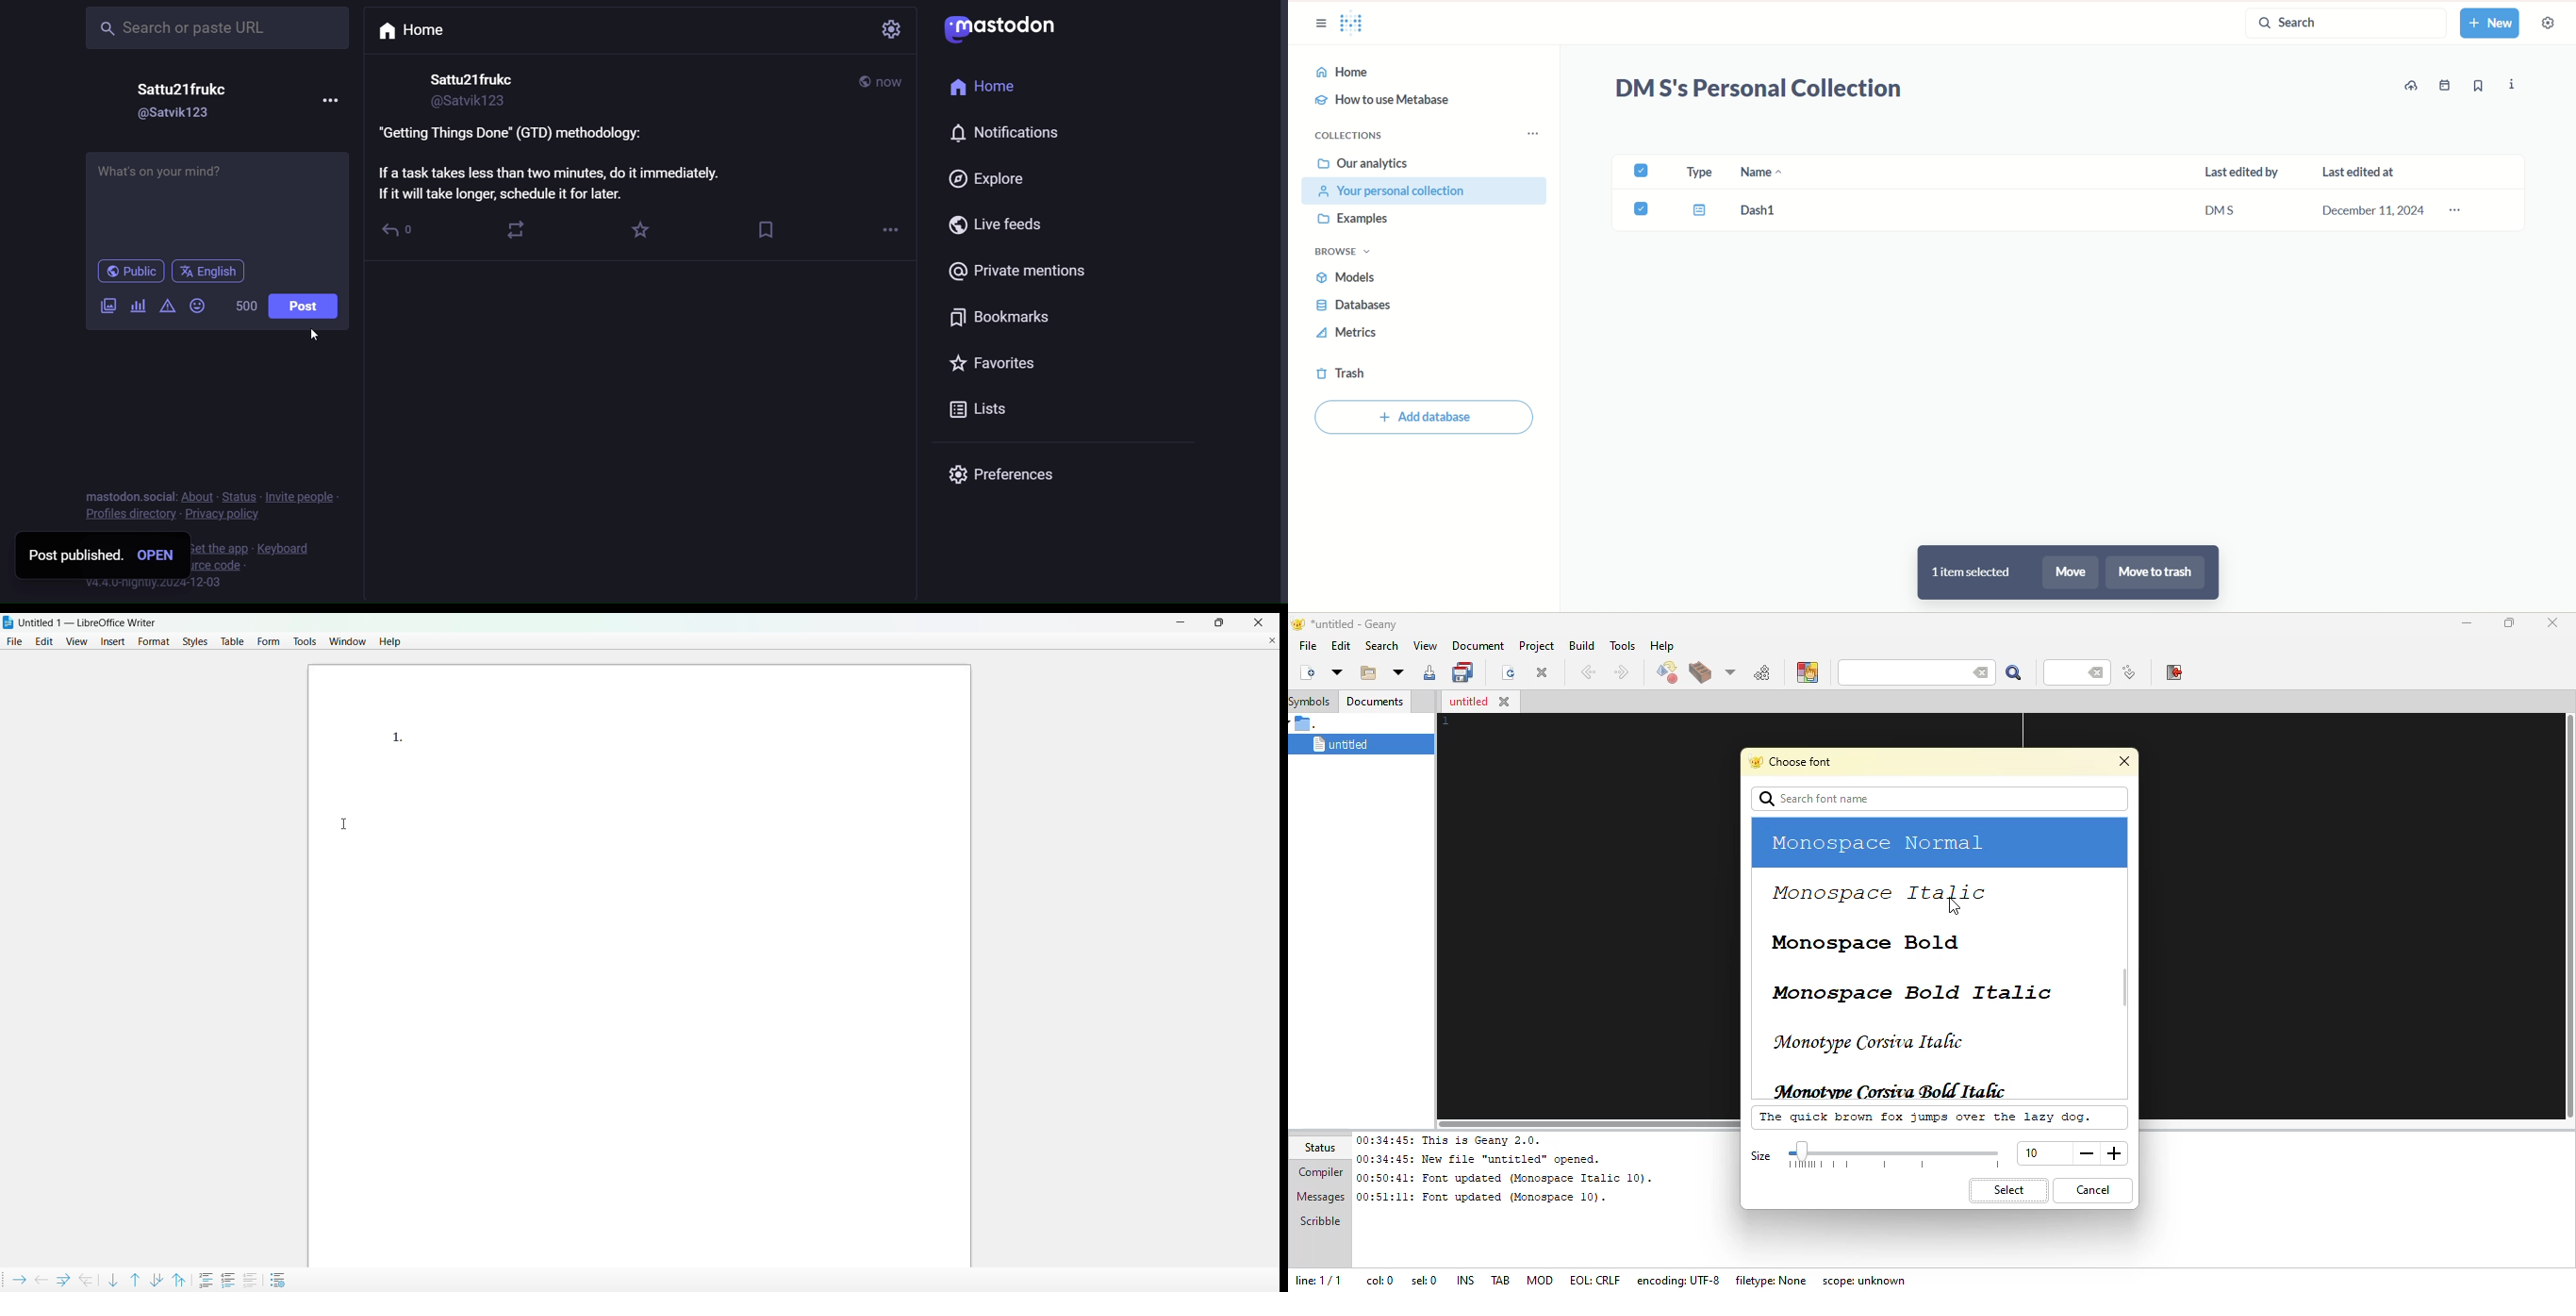 The image size is (2576, 1316). I want to click on Dash 1, so click(1762, 211).